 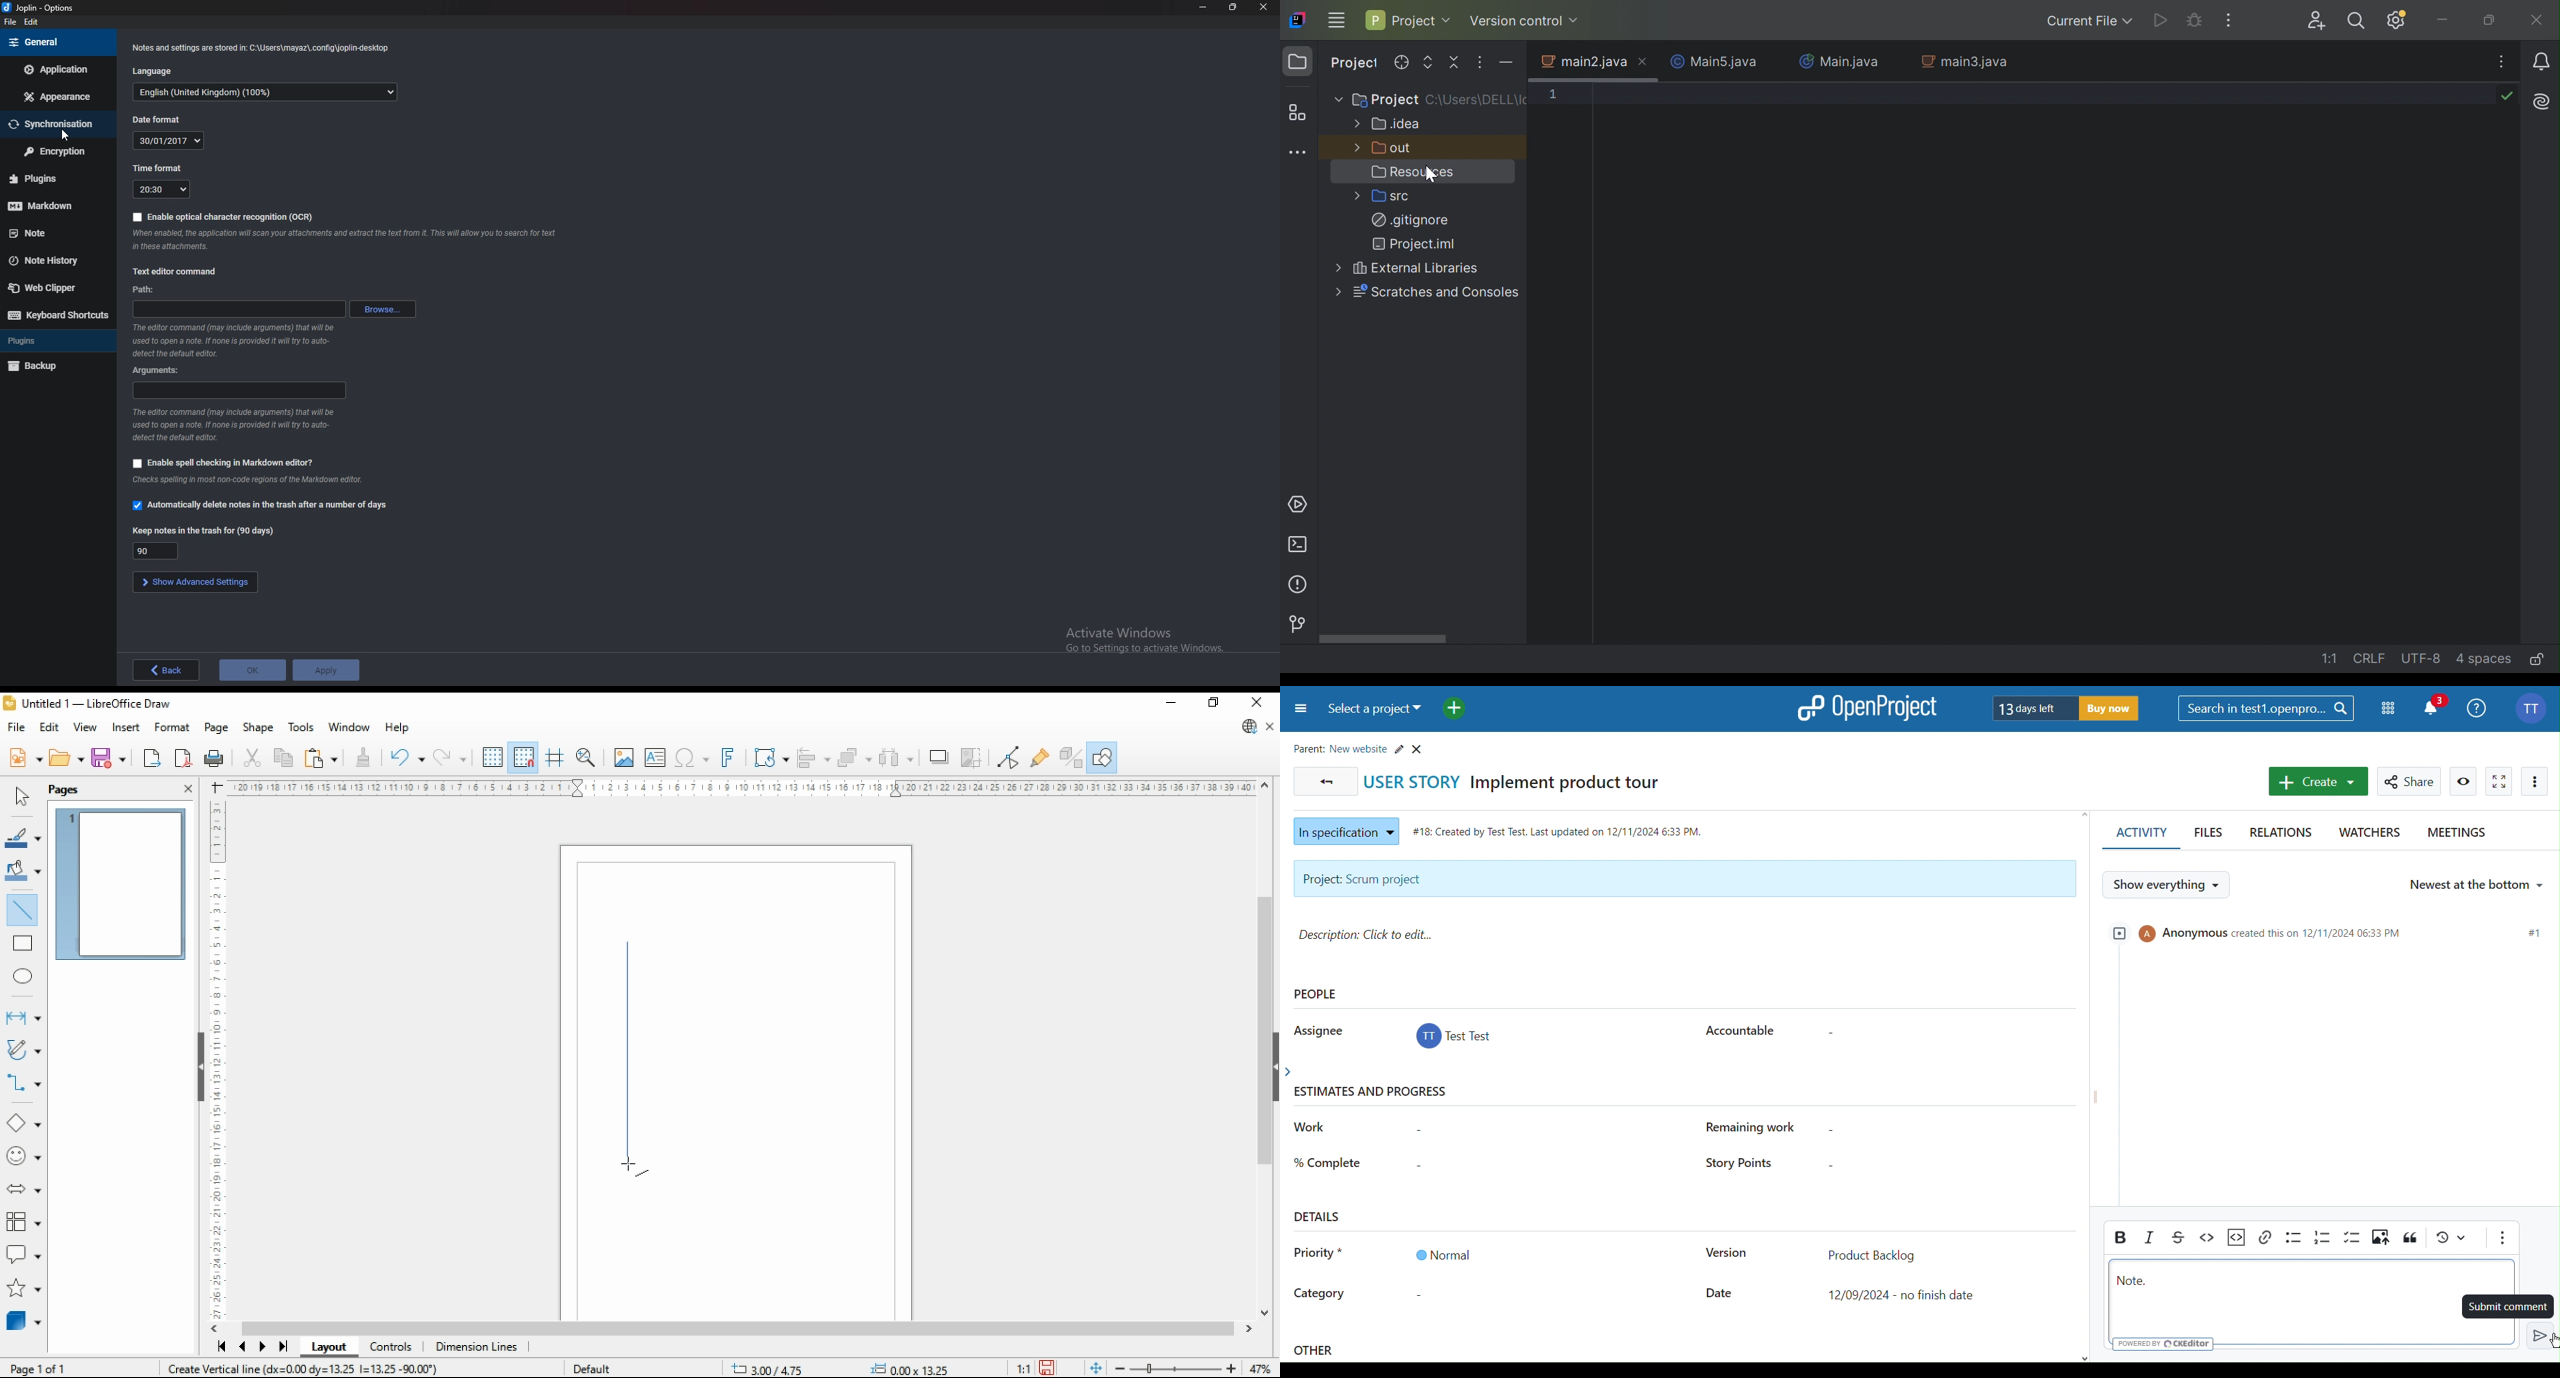 I want to click on OpenProject, so click(x=1869, y=707).